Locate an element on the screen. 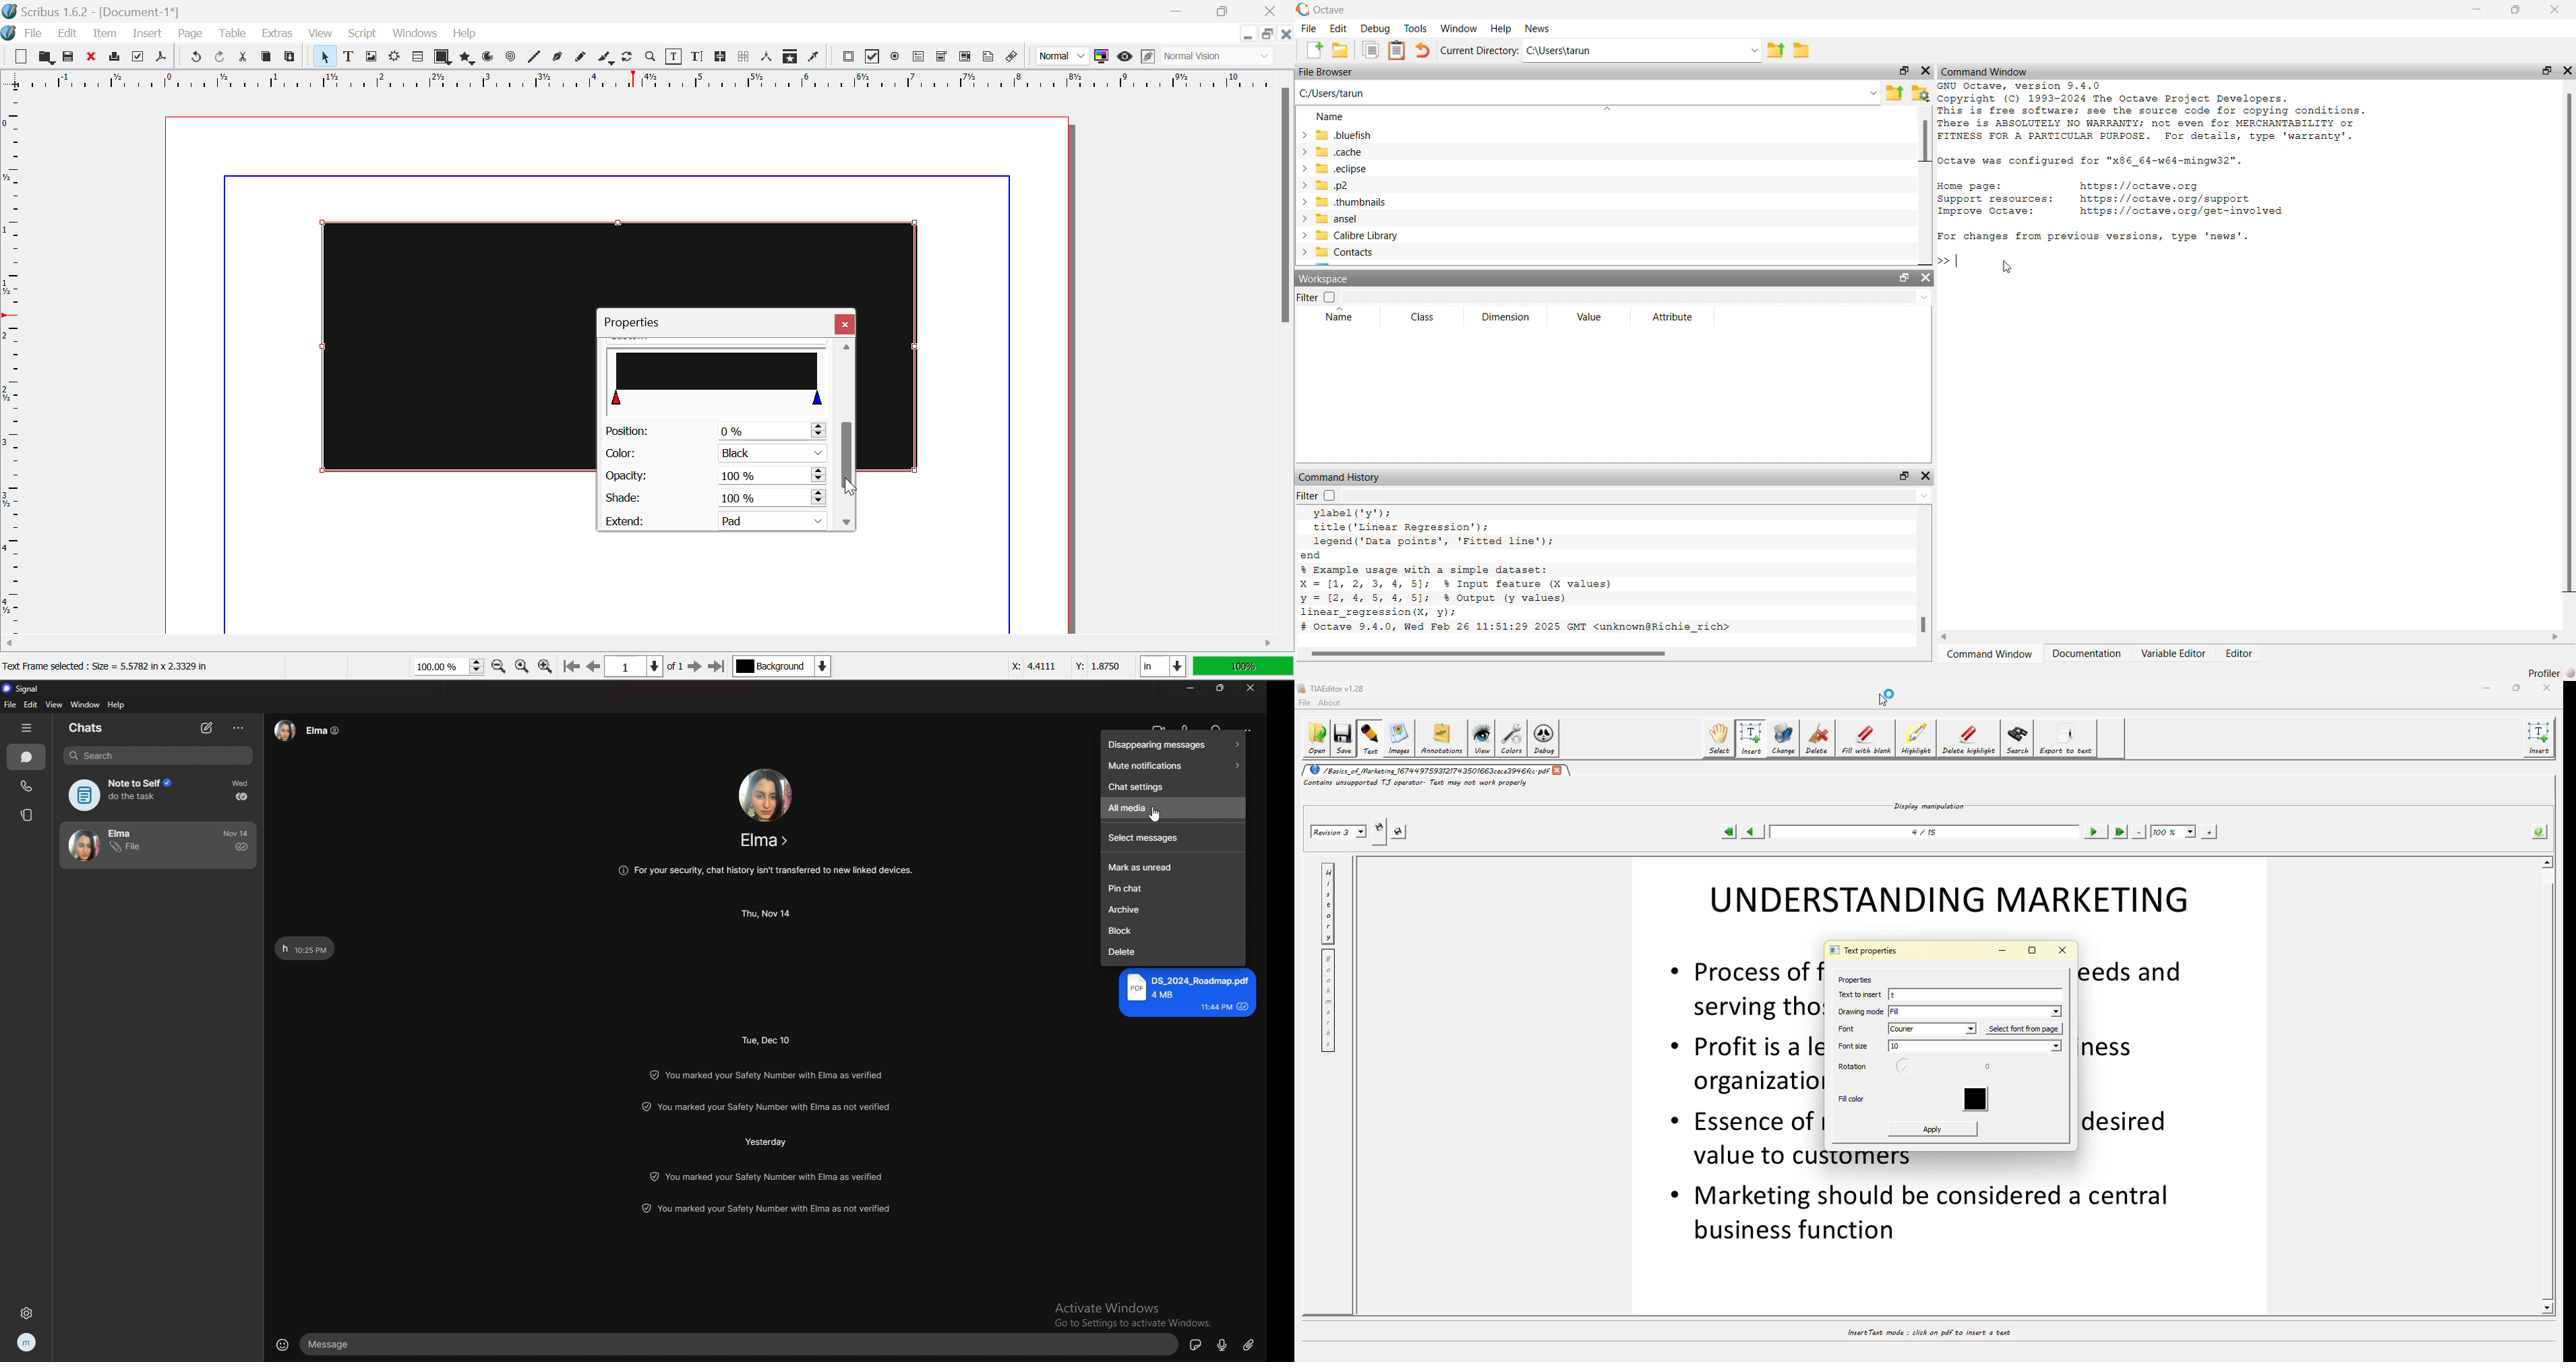 Image resolution: width=2576 pixels, height=1372 pixels. logo is located at coordinates (1302, 7).